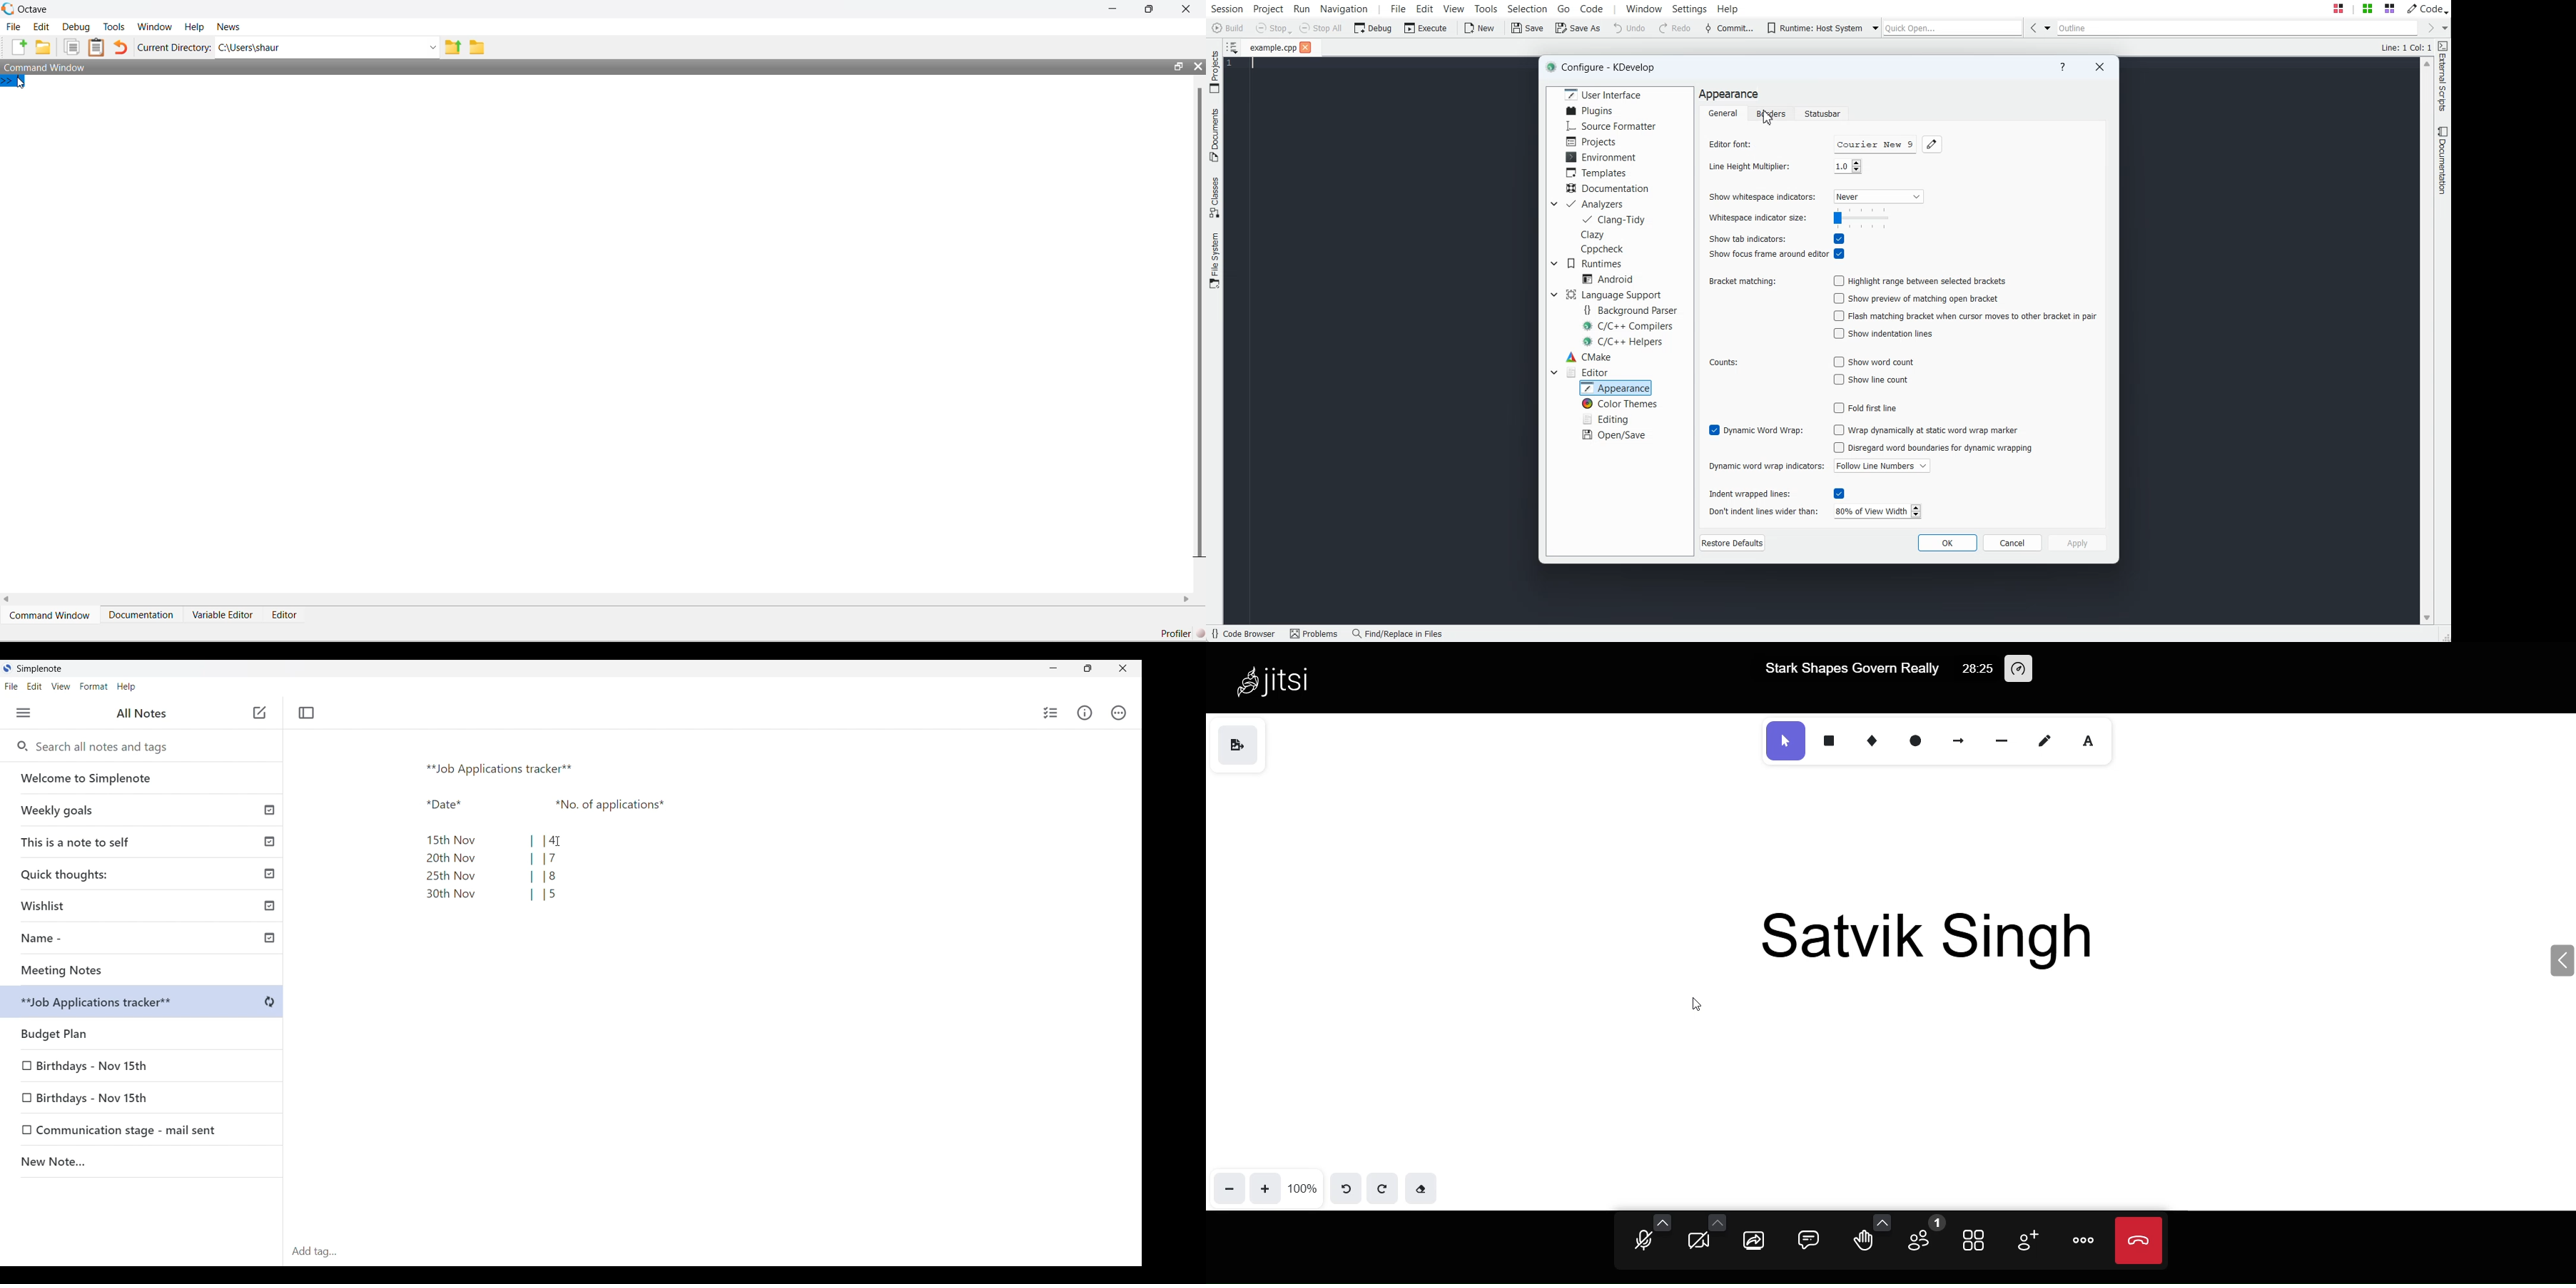  Describe the element at coordinates (34, 686) in the screenshot. I see `Edit` at that location.